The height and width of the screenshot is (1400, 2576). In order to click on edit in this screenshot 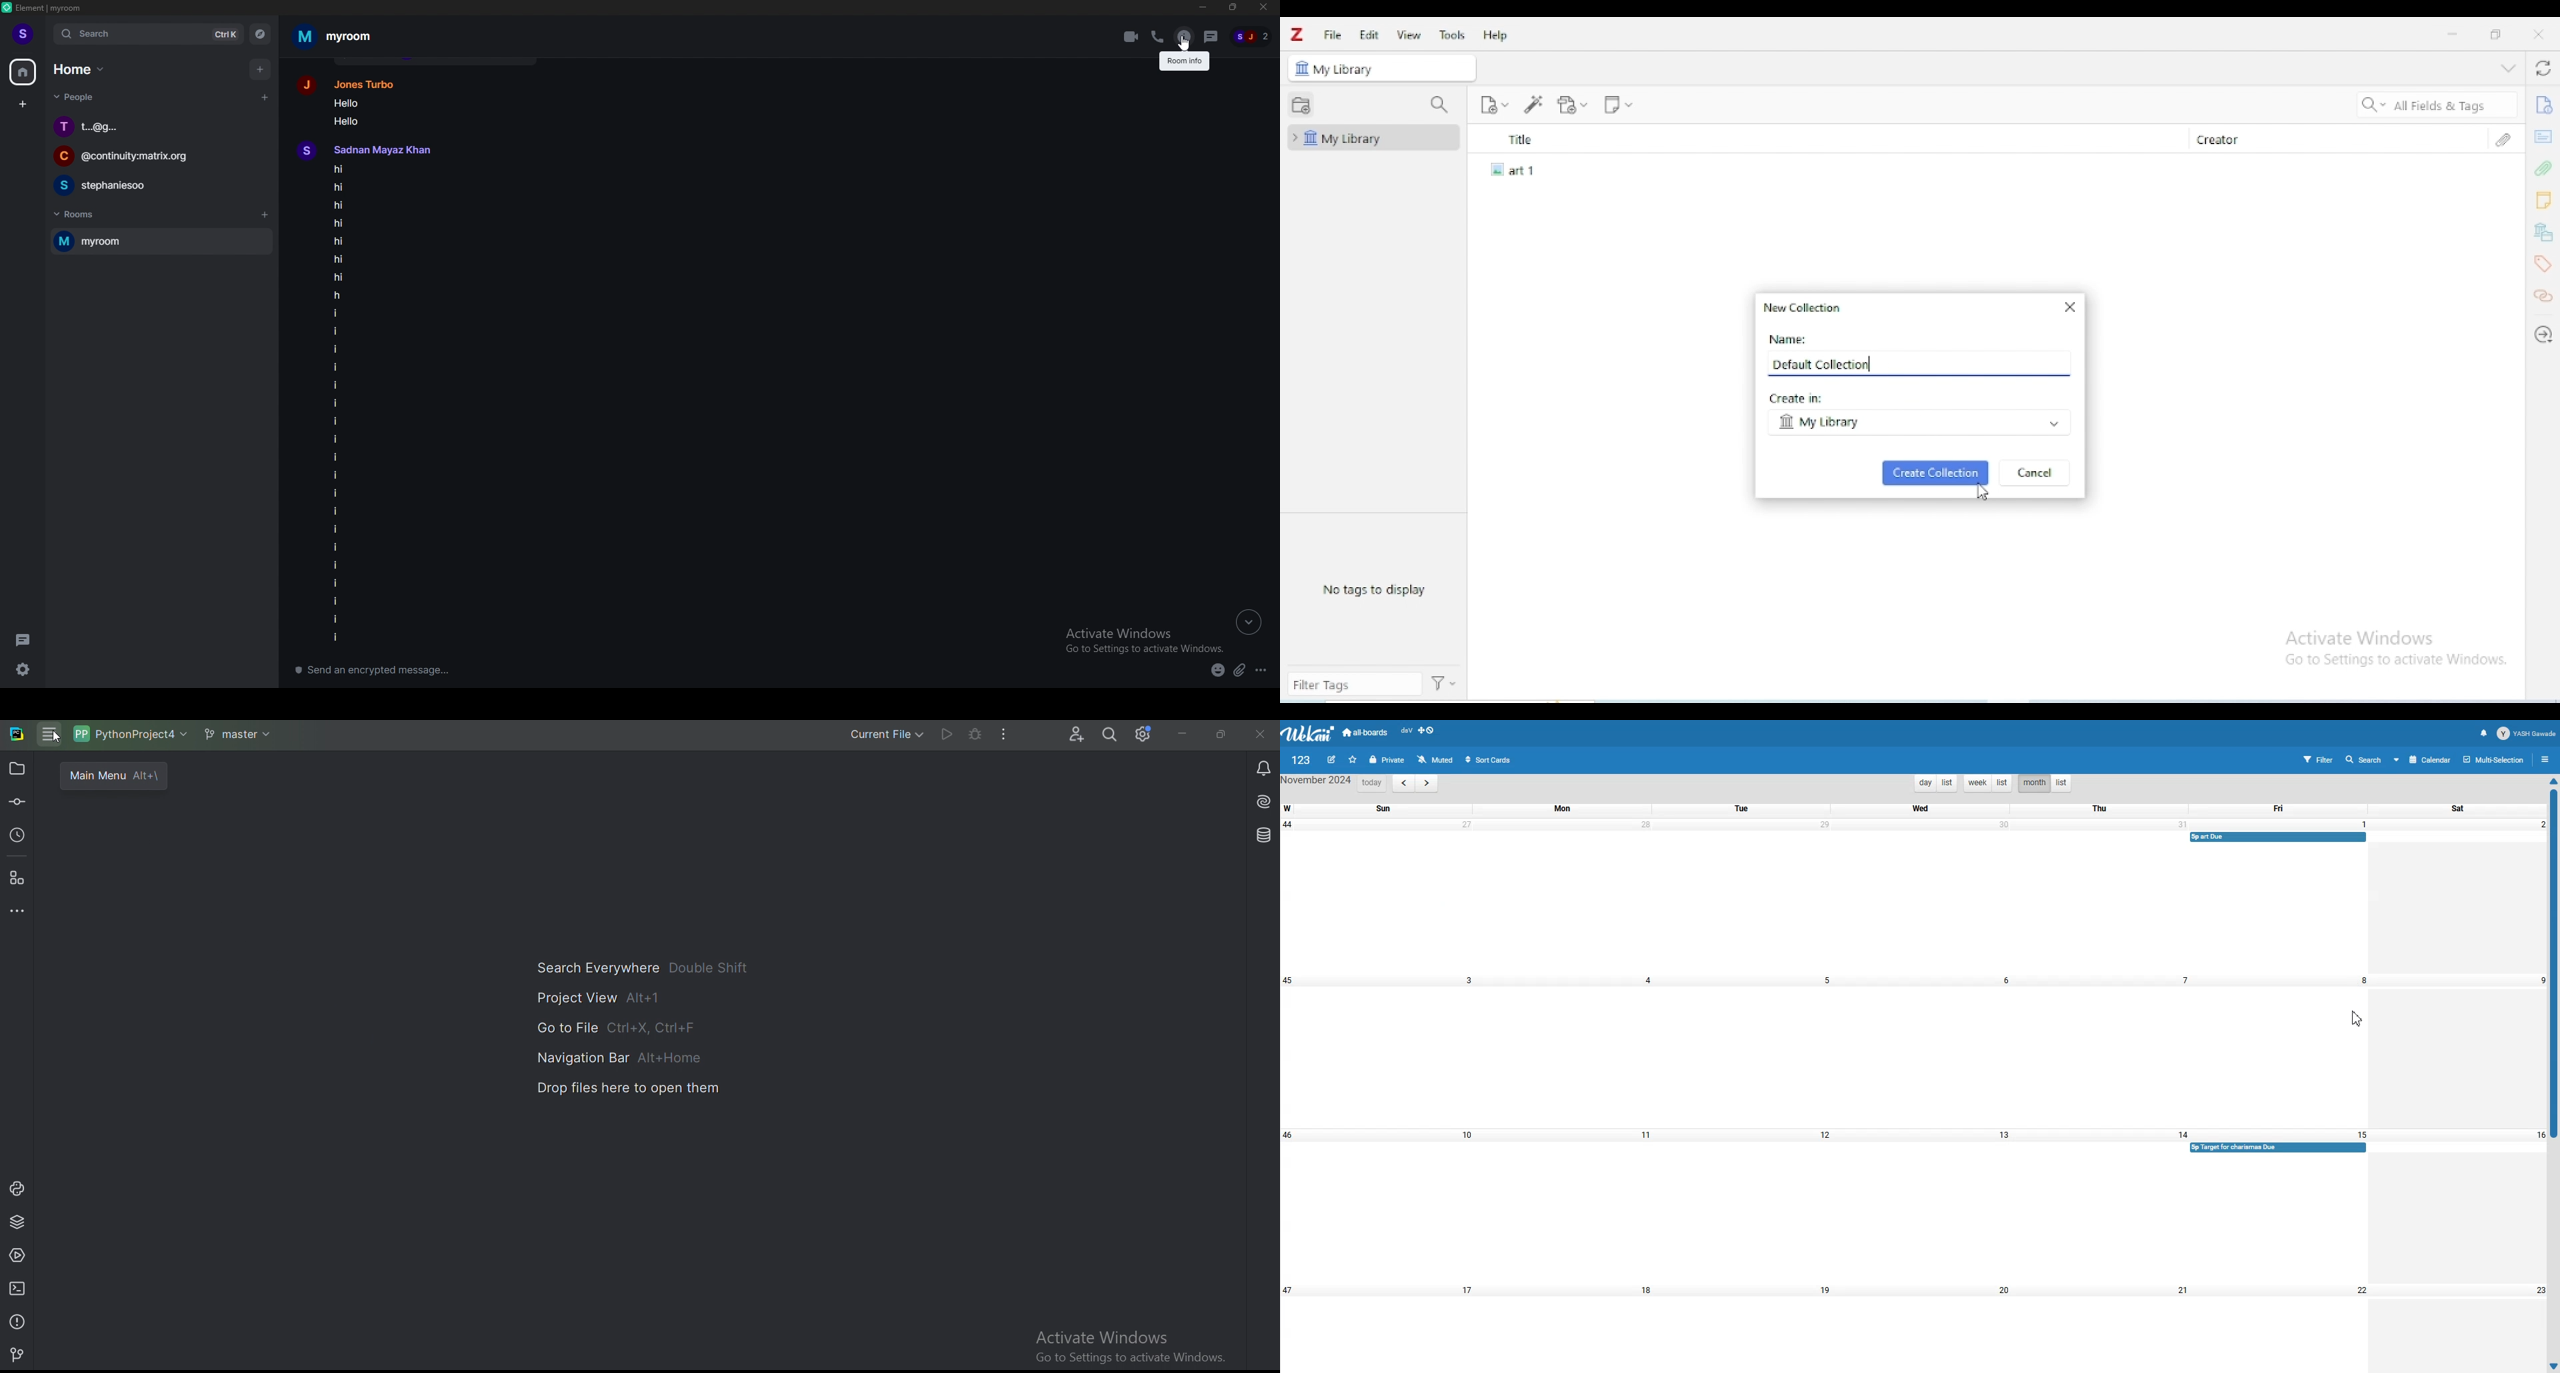, I will do `click(1369, 35)`.